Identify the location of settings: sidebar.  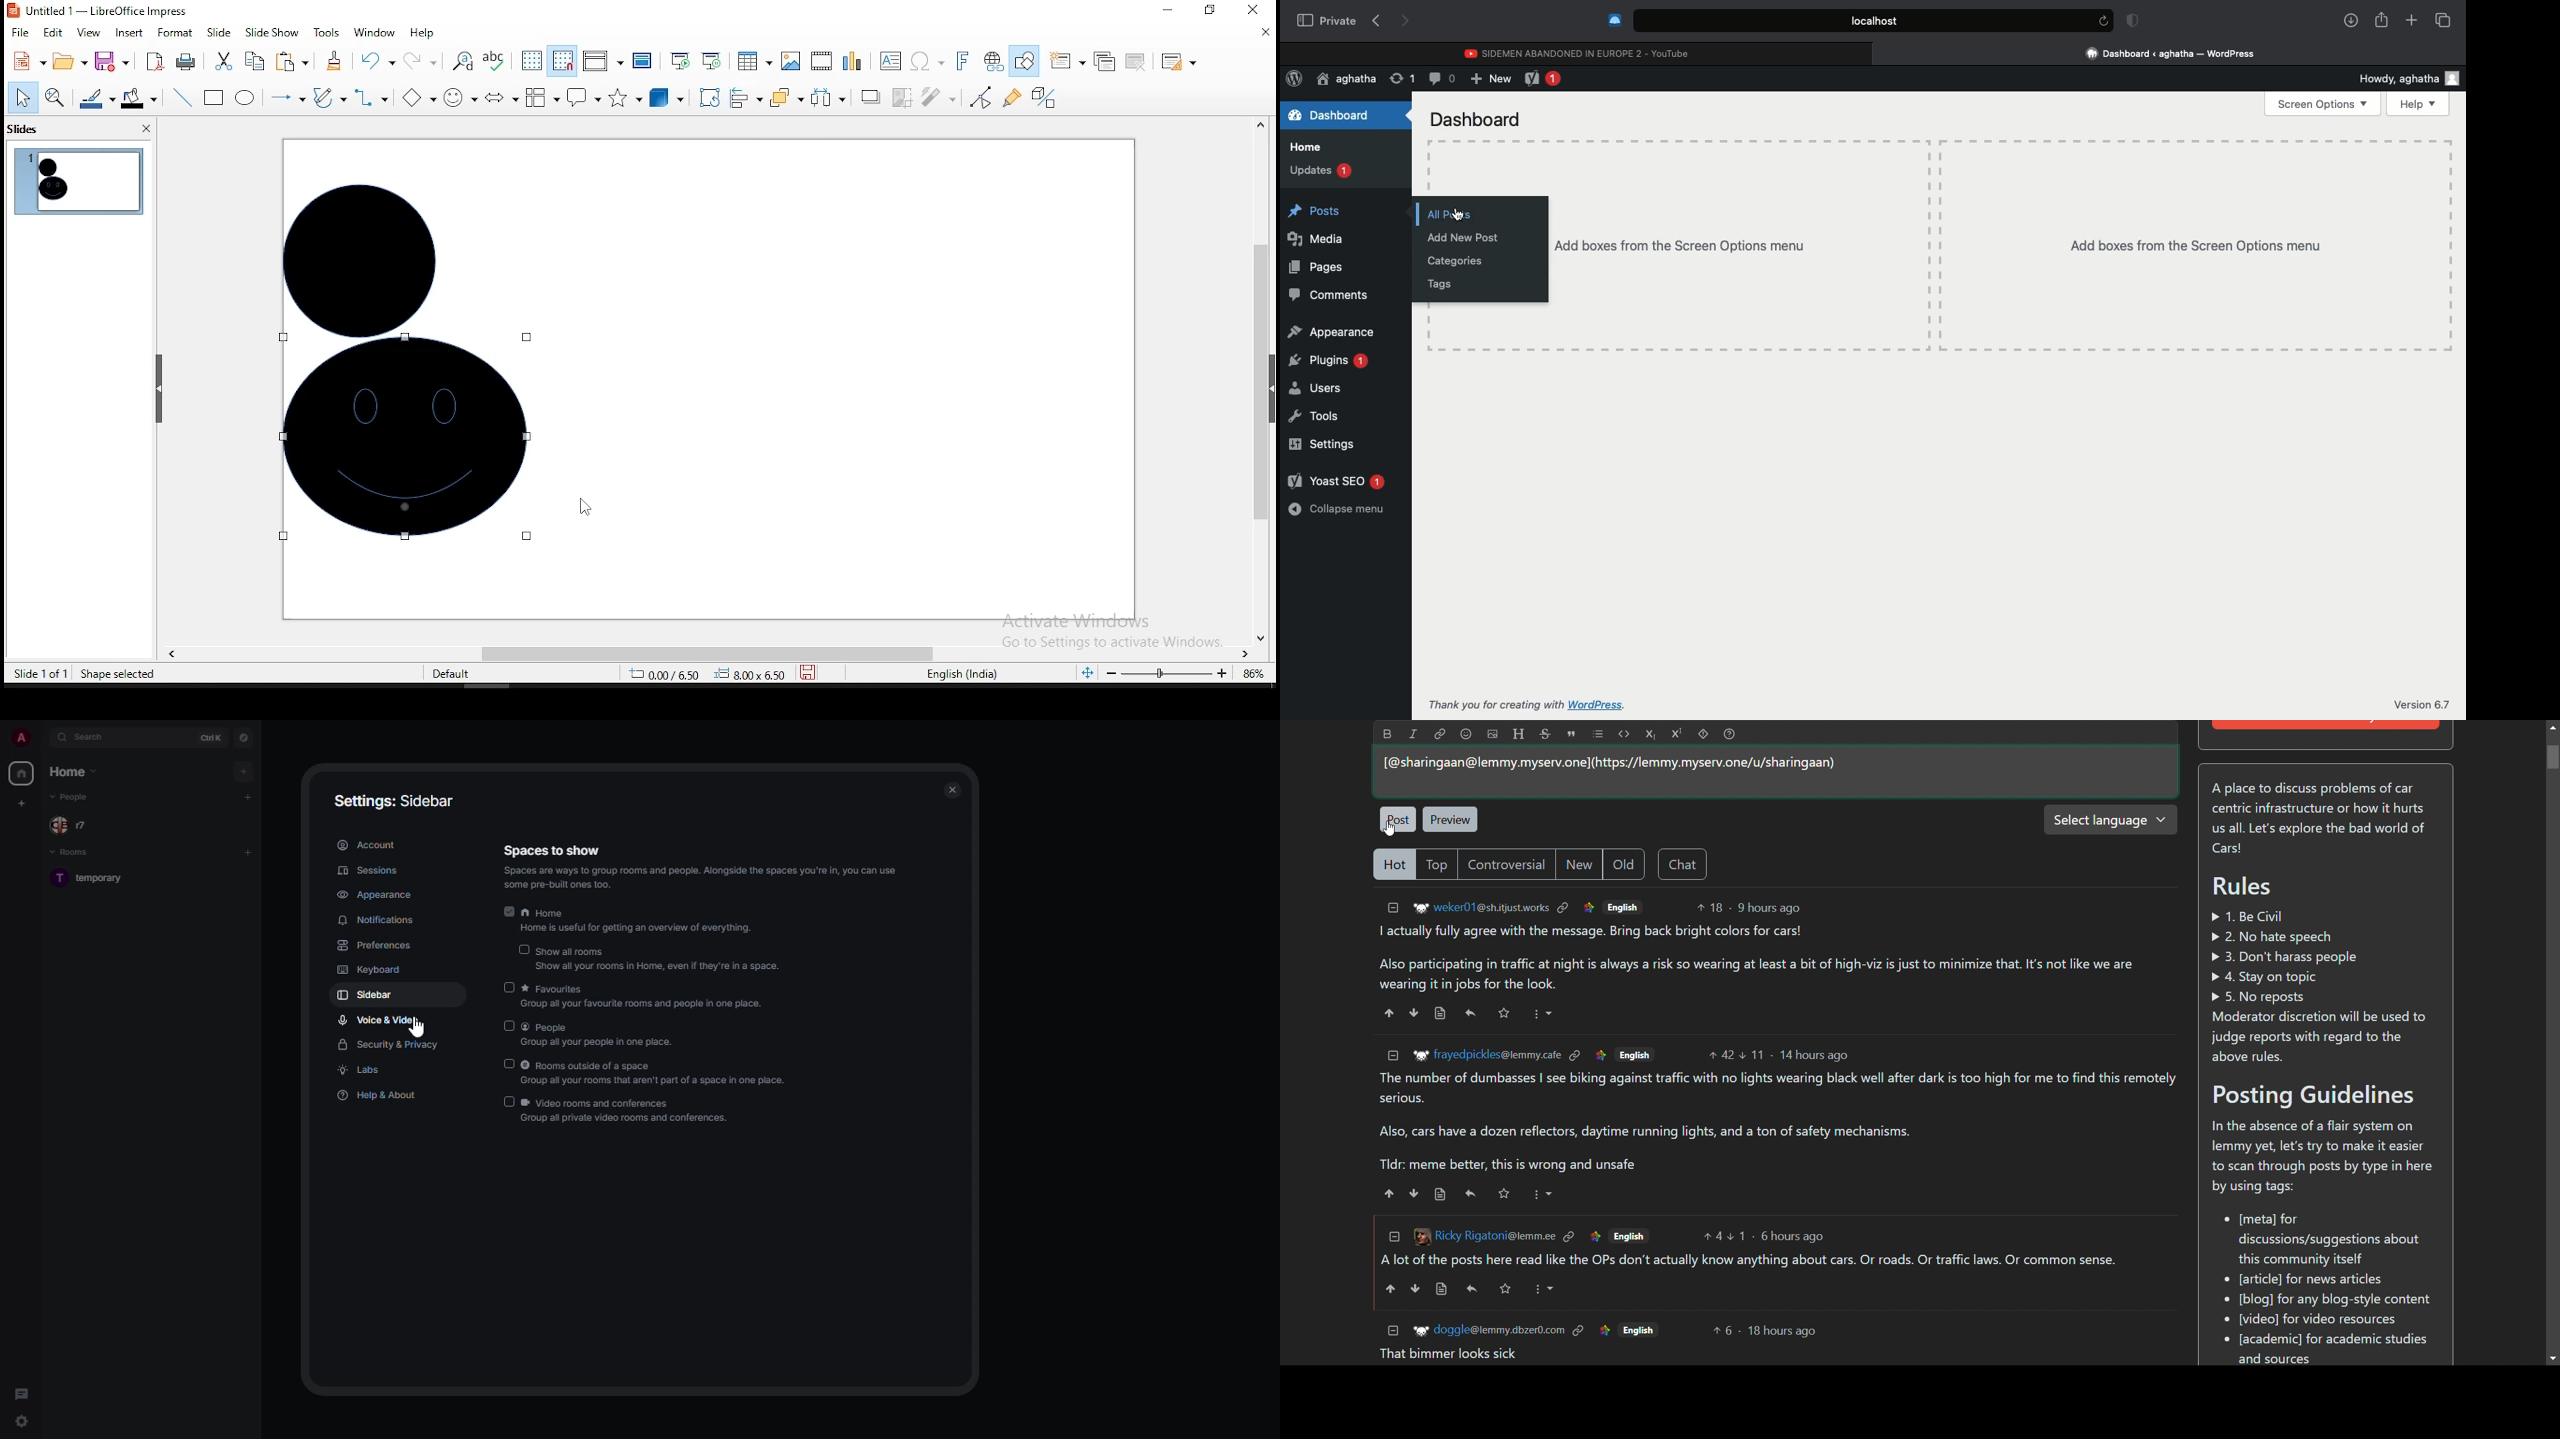
(394, 800).